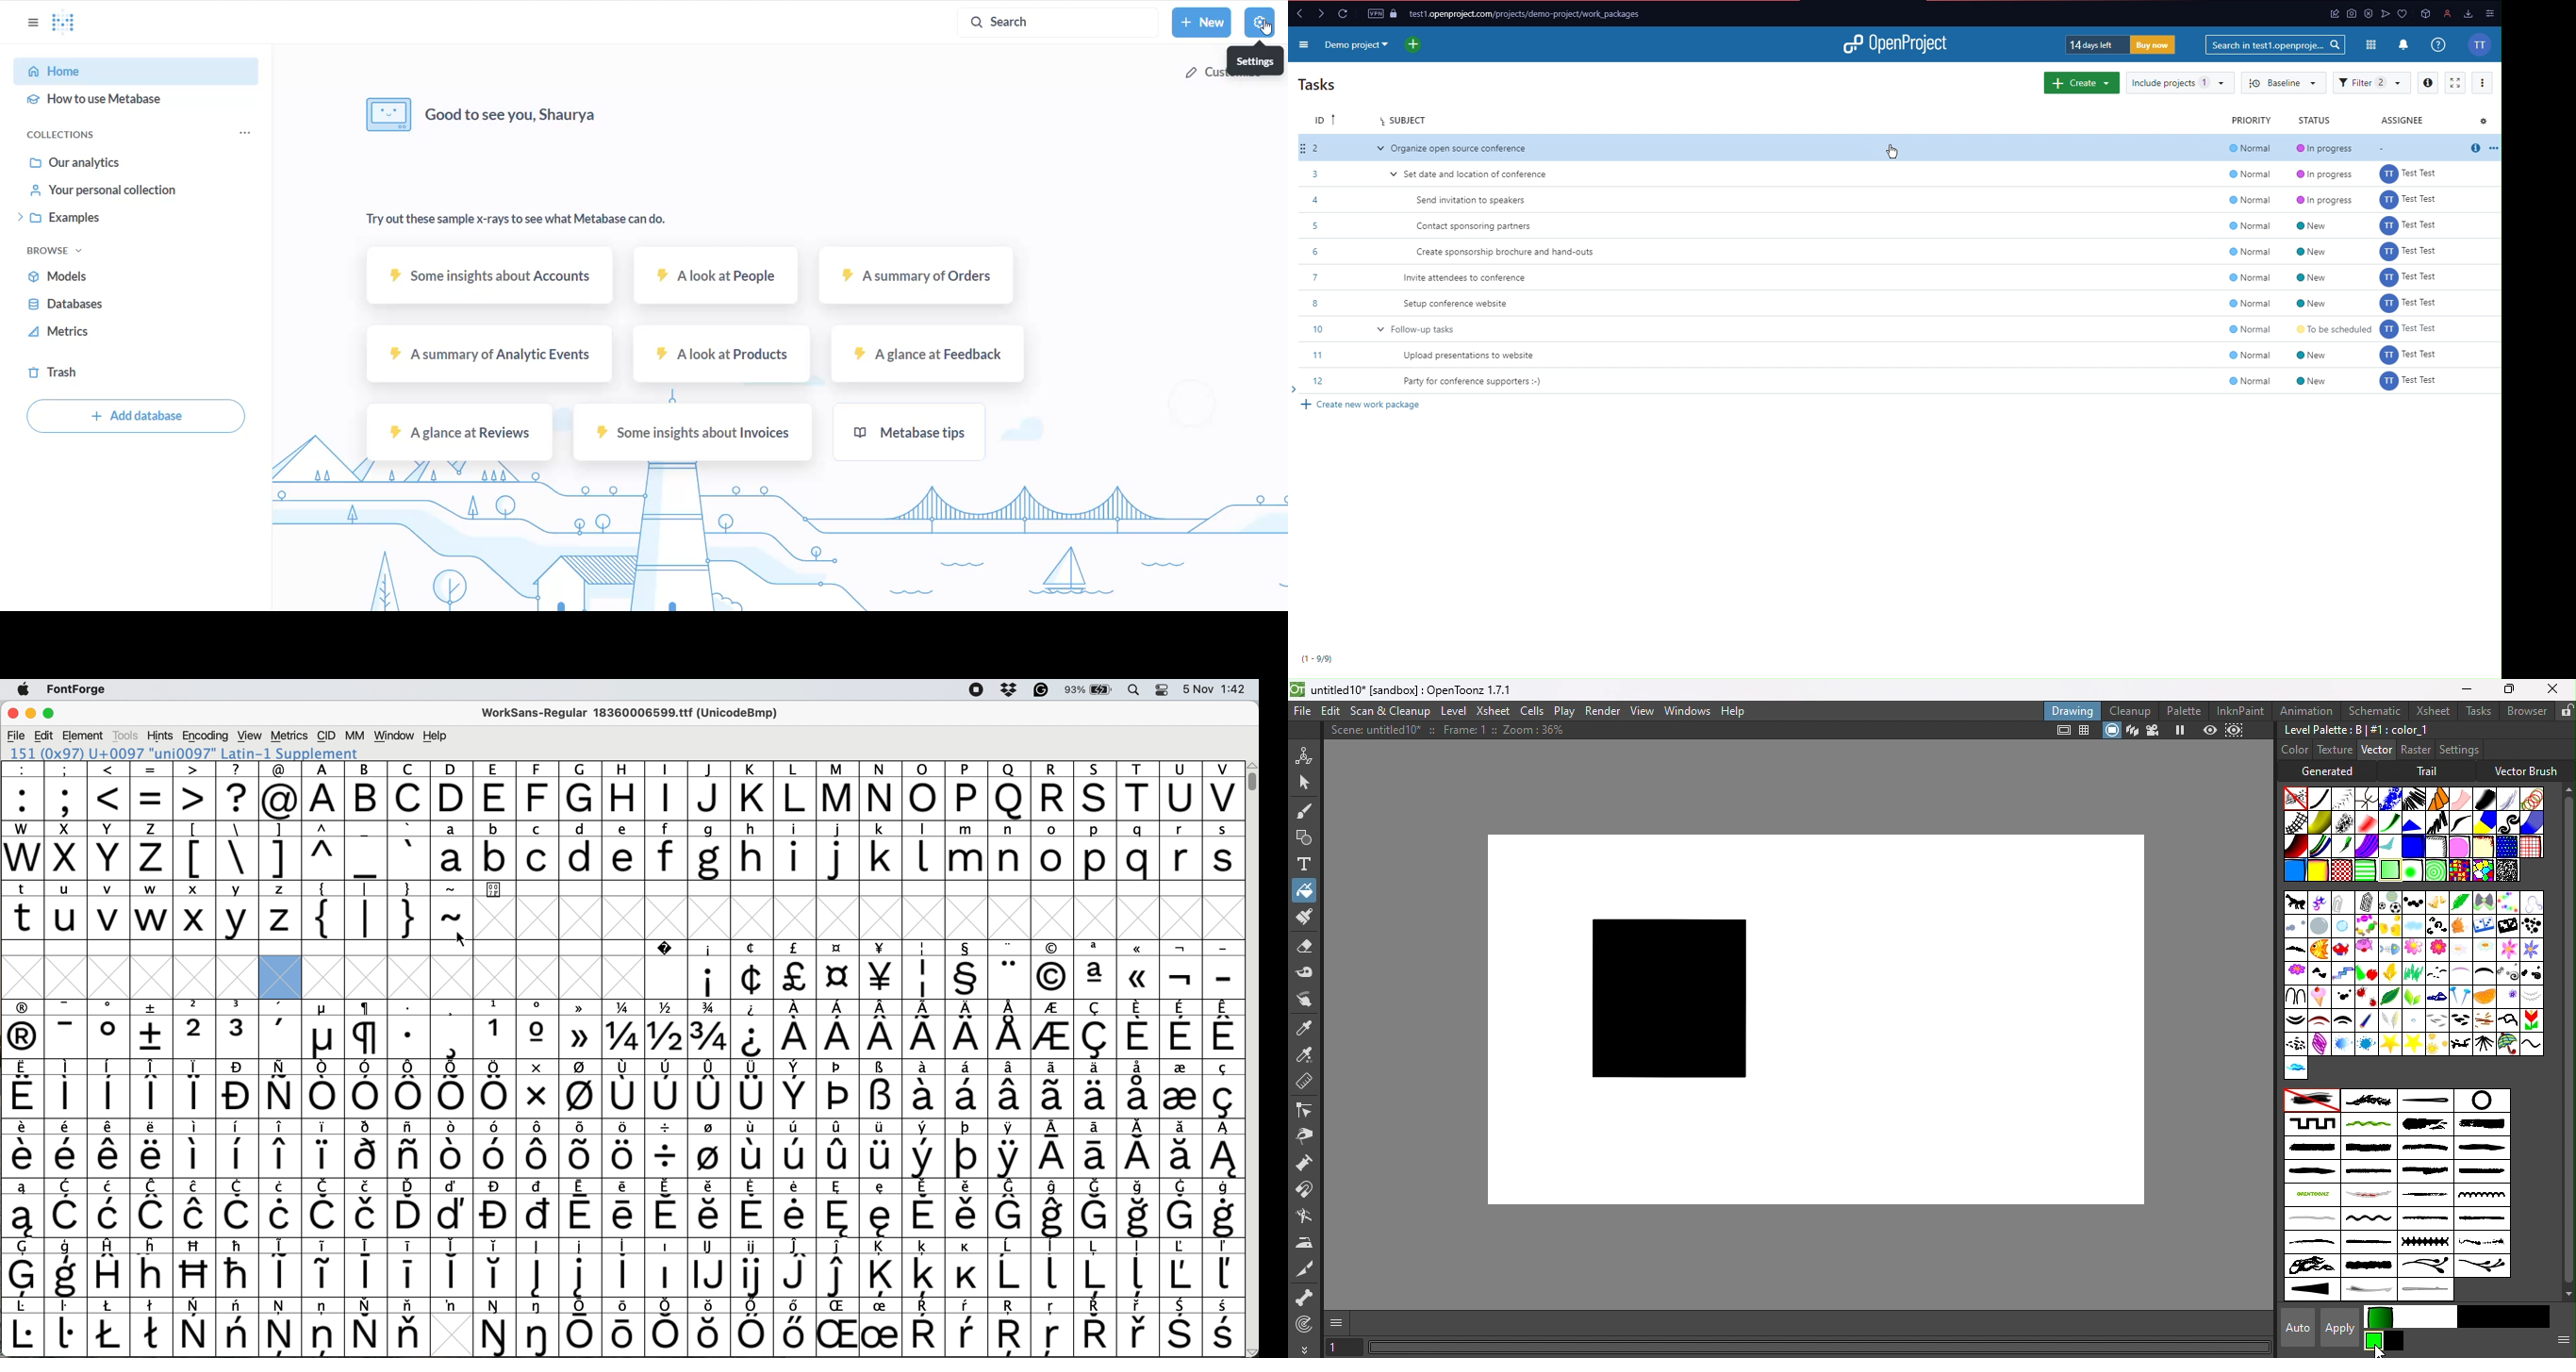 This screenshot has width=2576, height=1372. Describe the element at coordinates (1010, 791) in the screenshot. I see `` at that location.